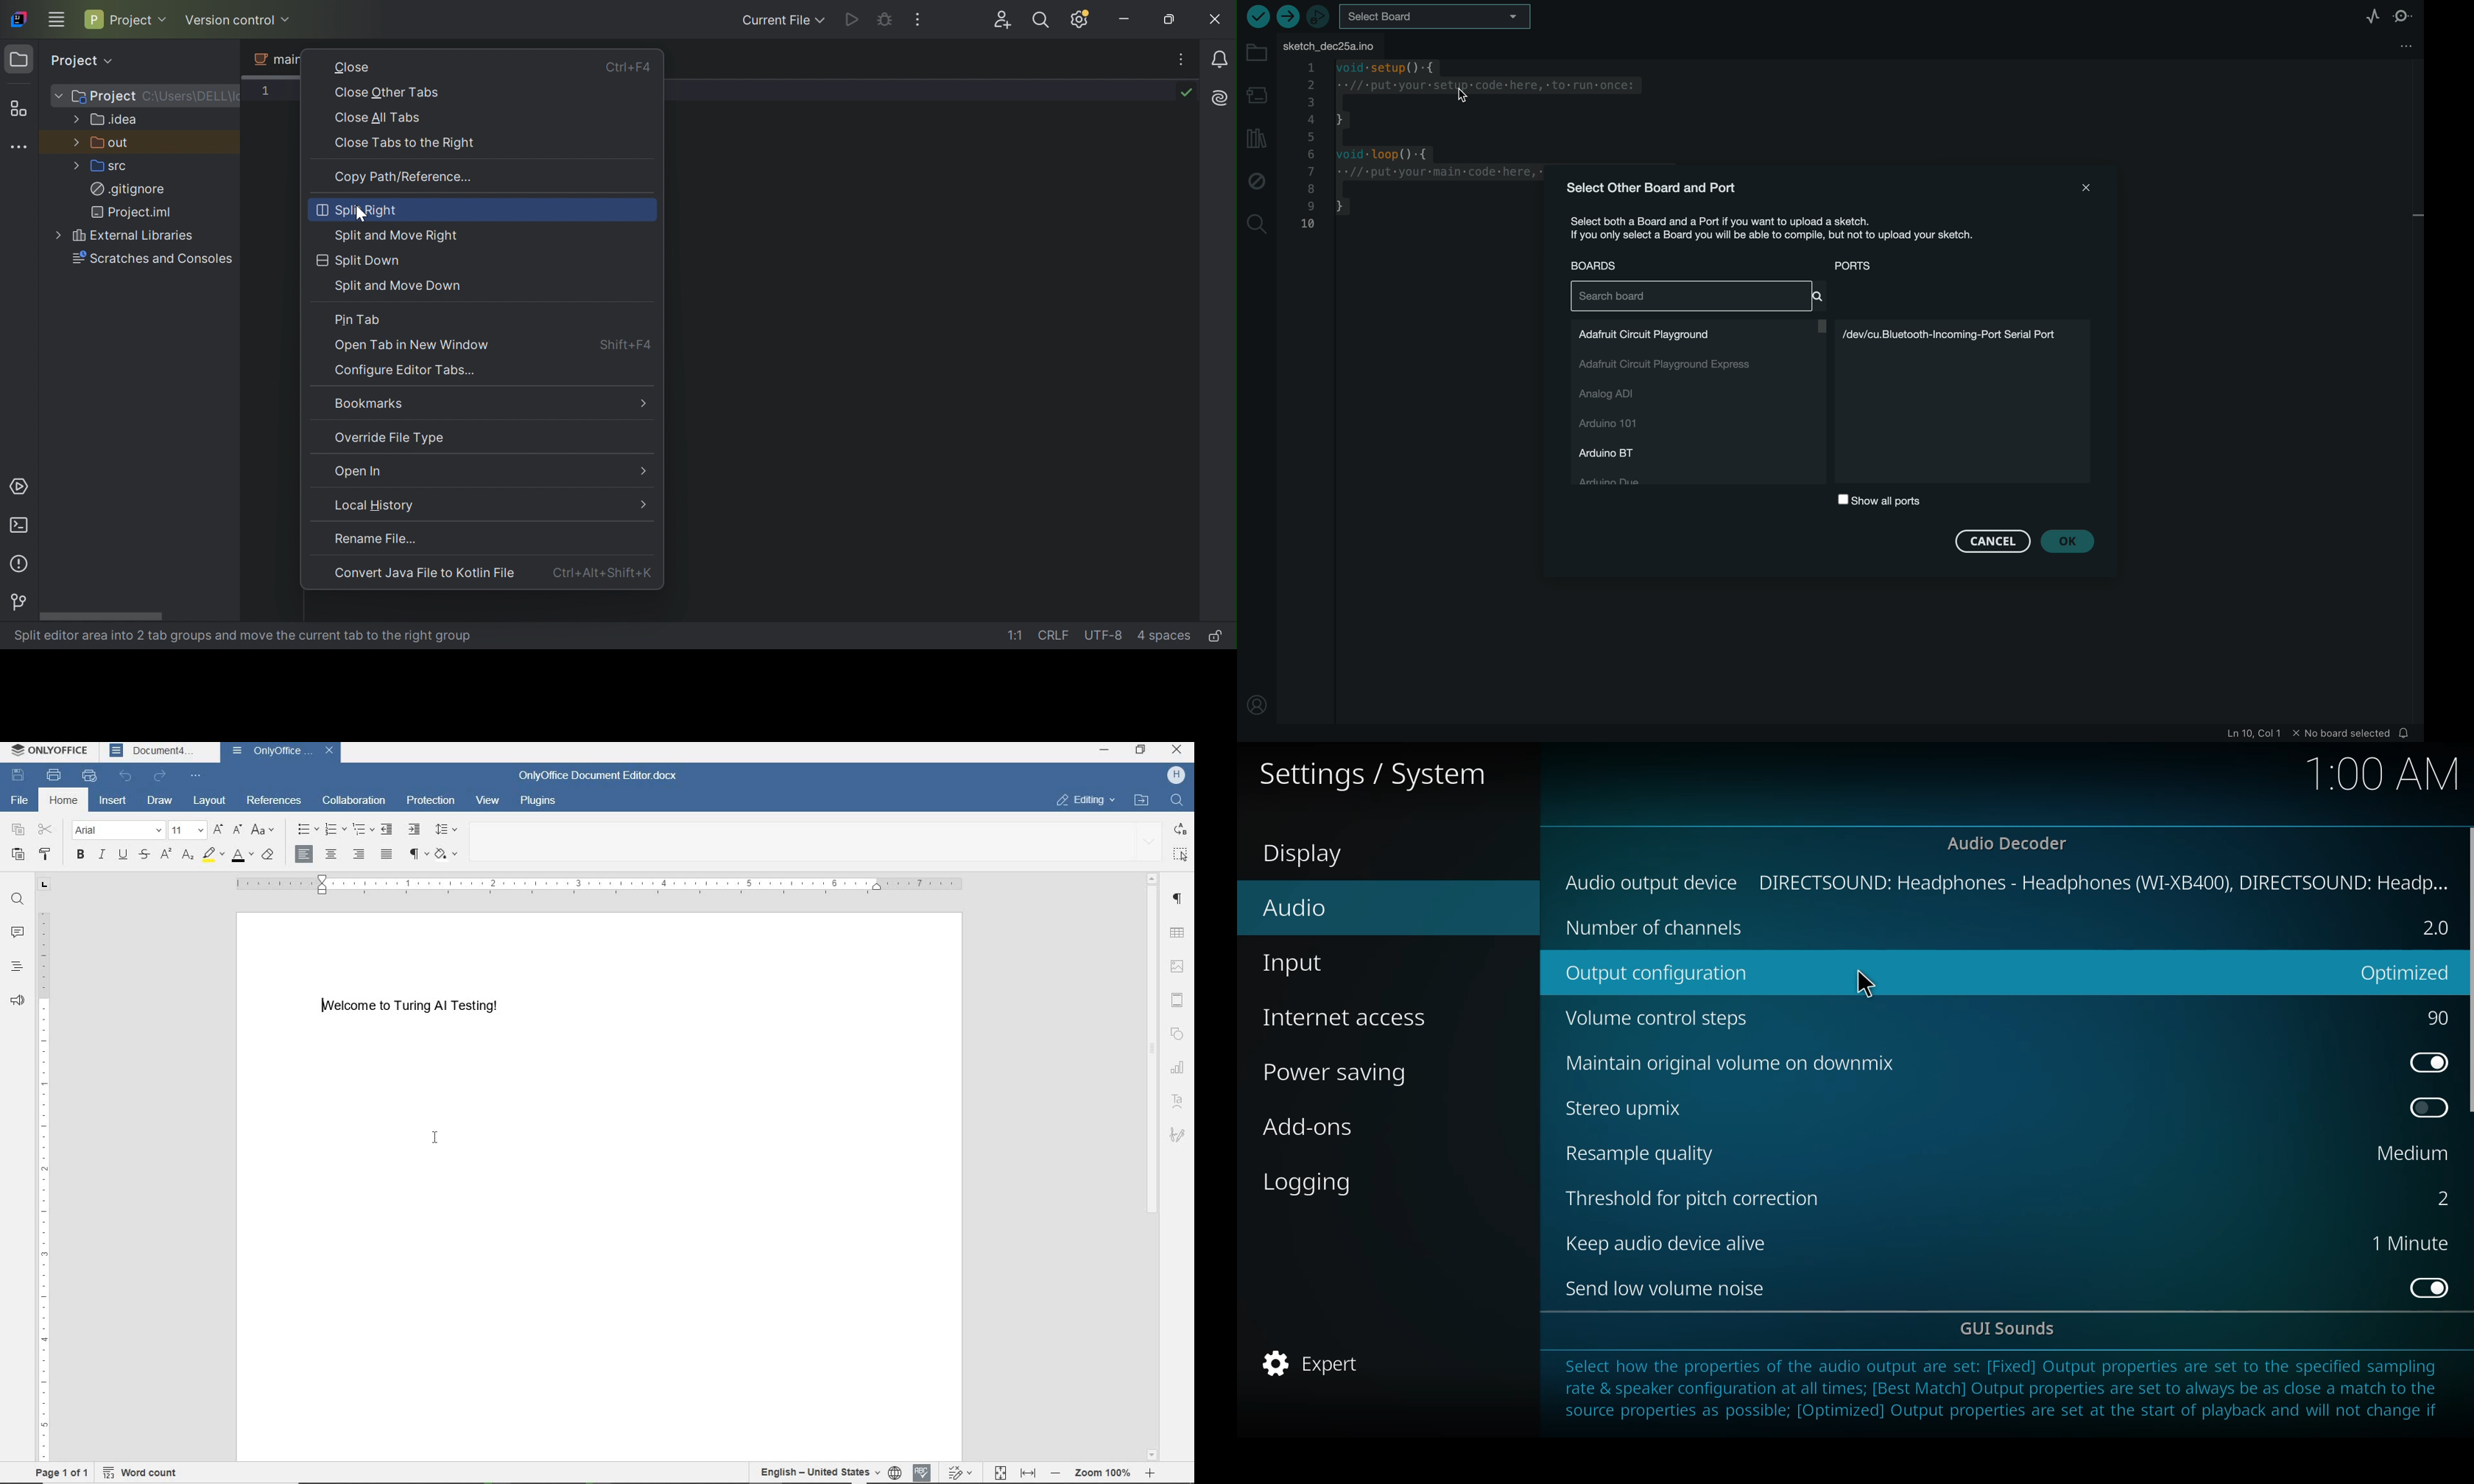 The width and height of the screenshot is (2492, 1484). I want to click on enable, so click(2424, 1108).